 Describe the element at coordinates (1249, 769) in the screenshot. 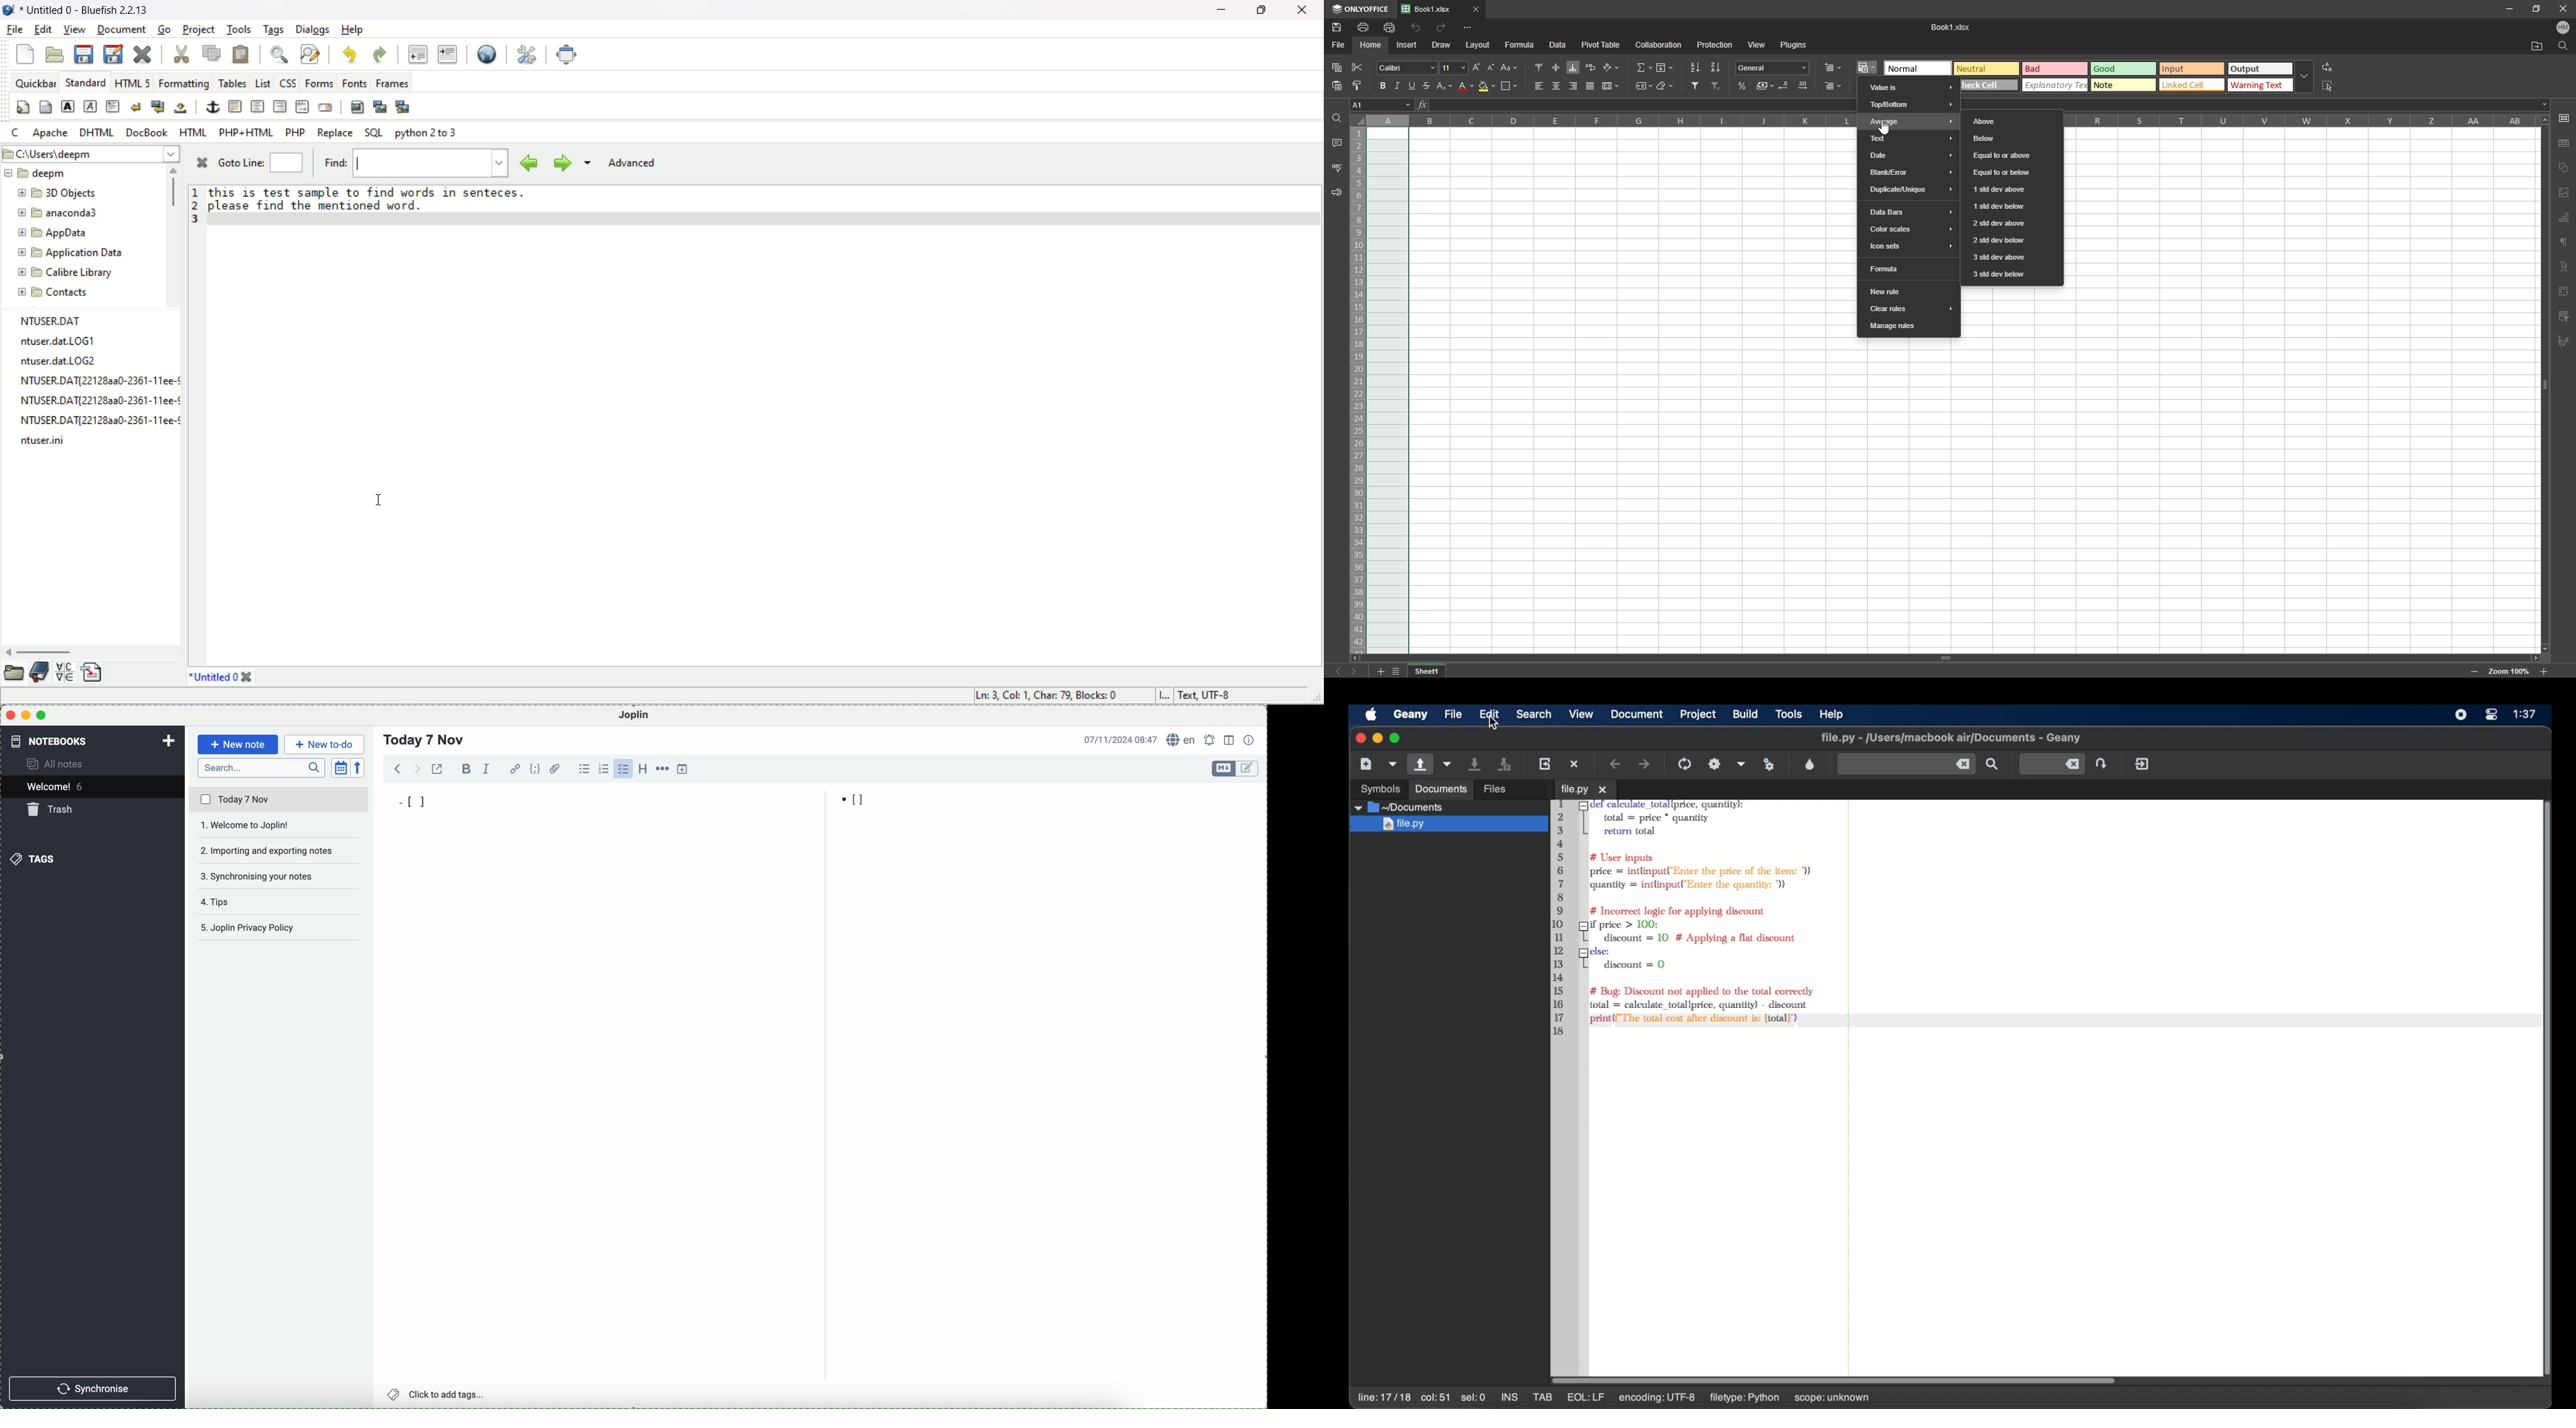

I see `toggle editors` at that location.